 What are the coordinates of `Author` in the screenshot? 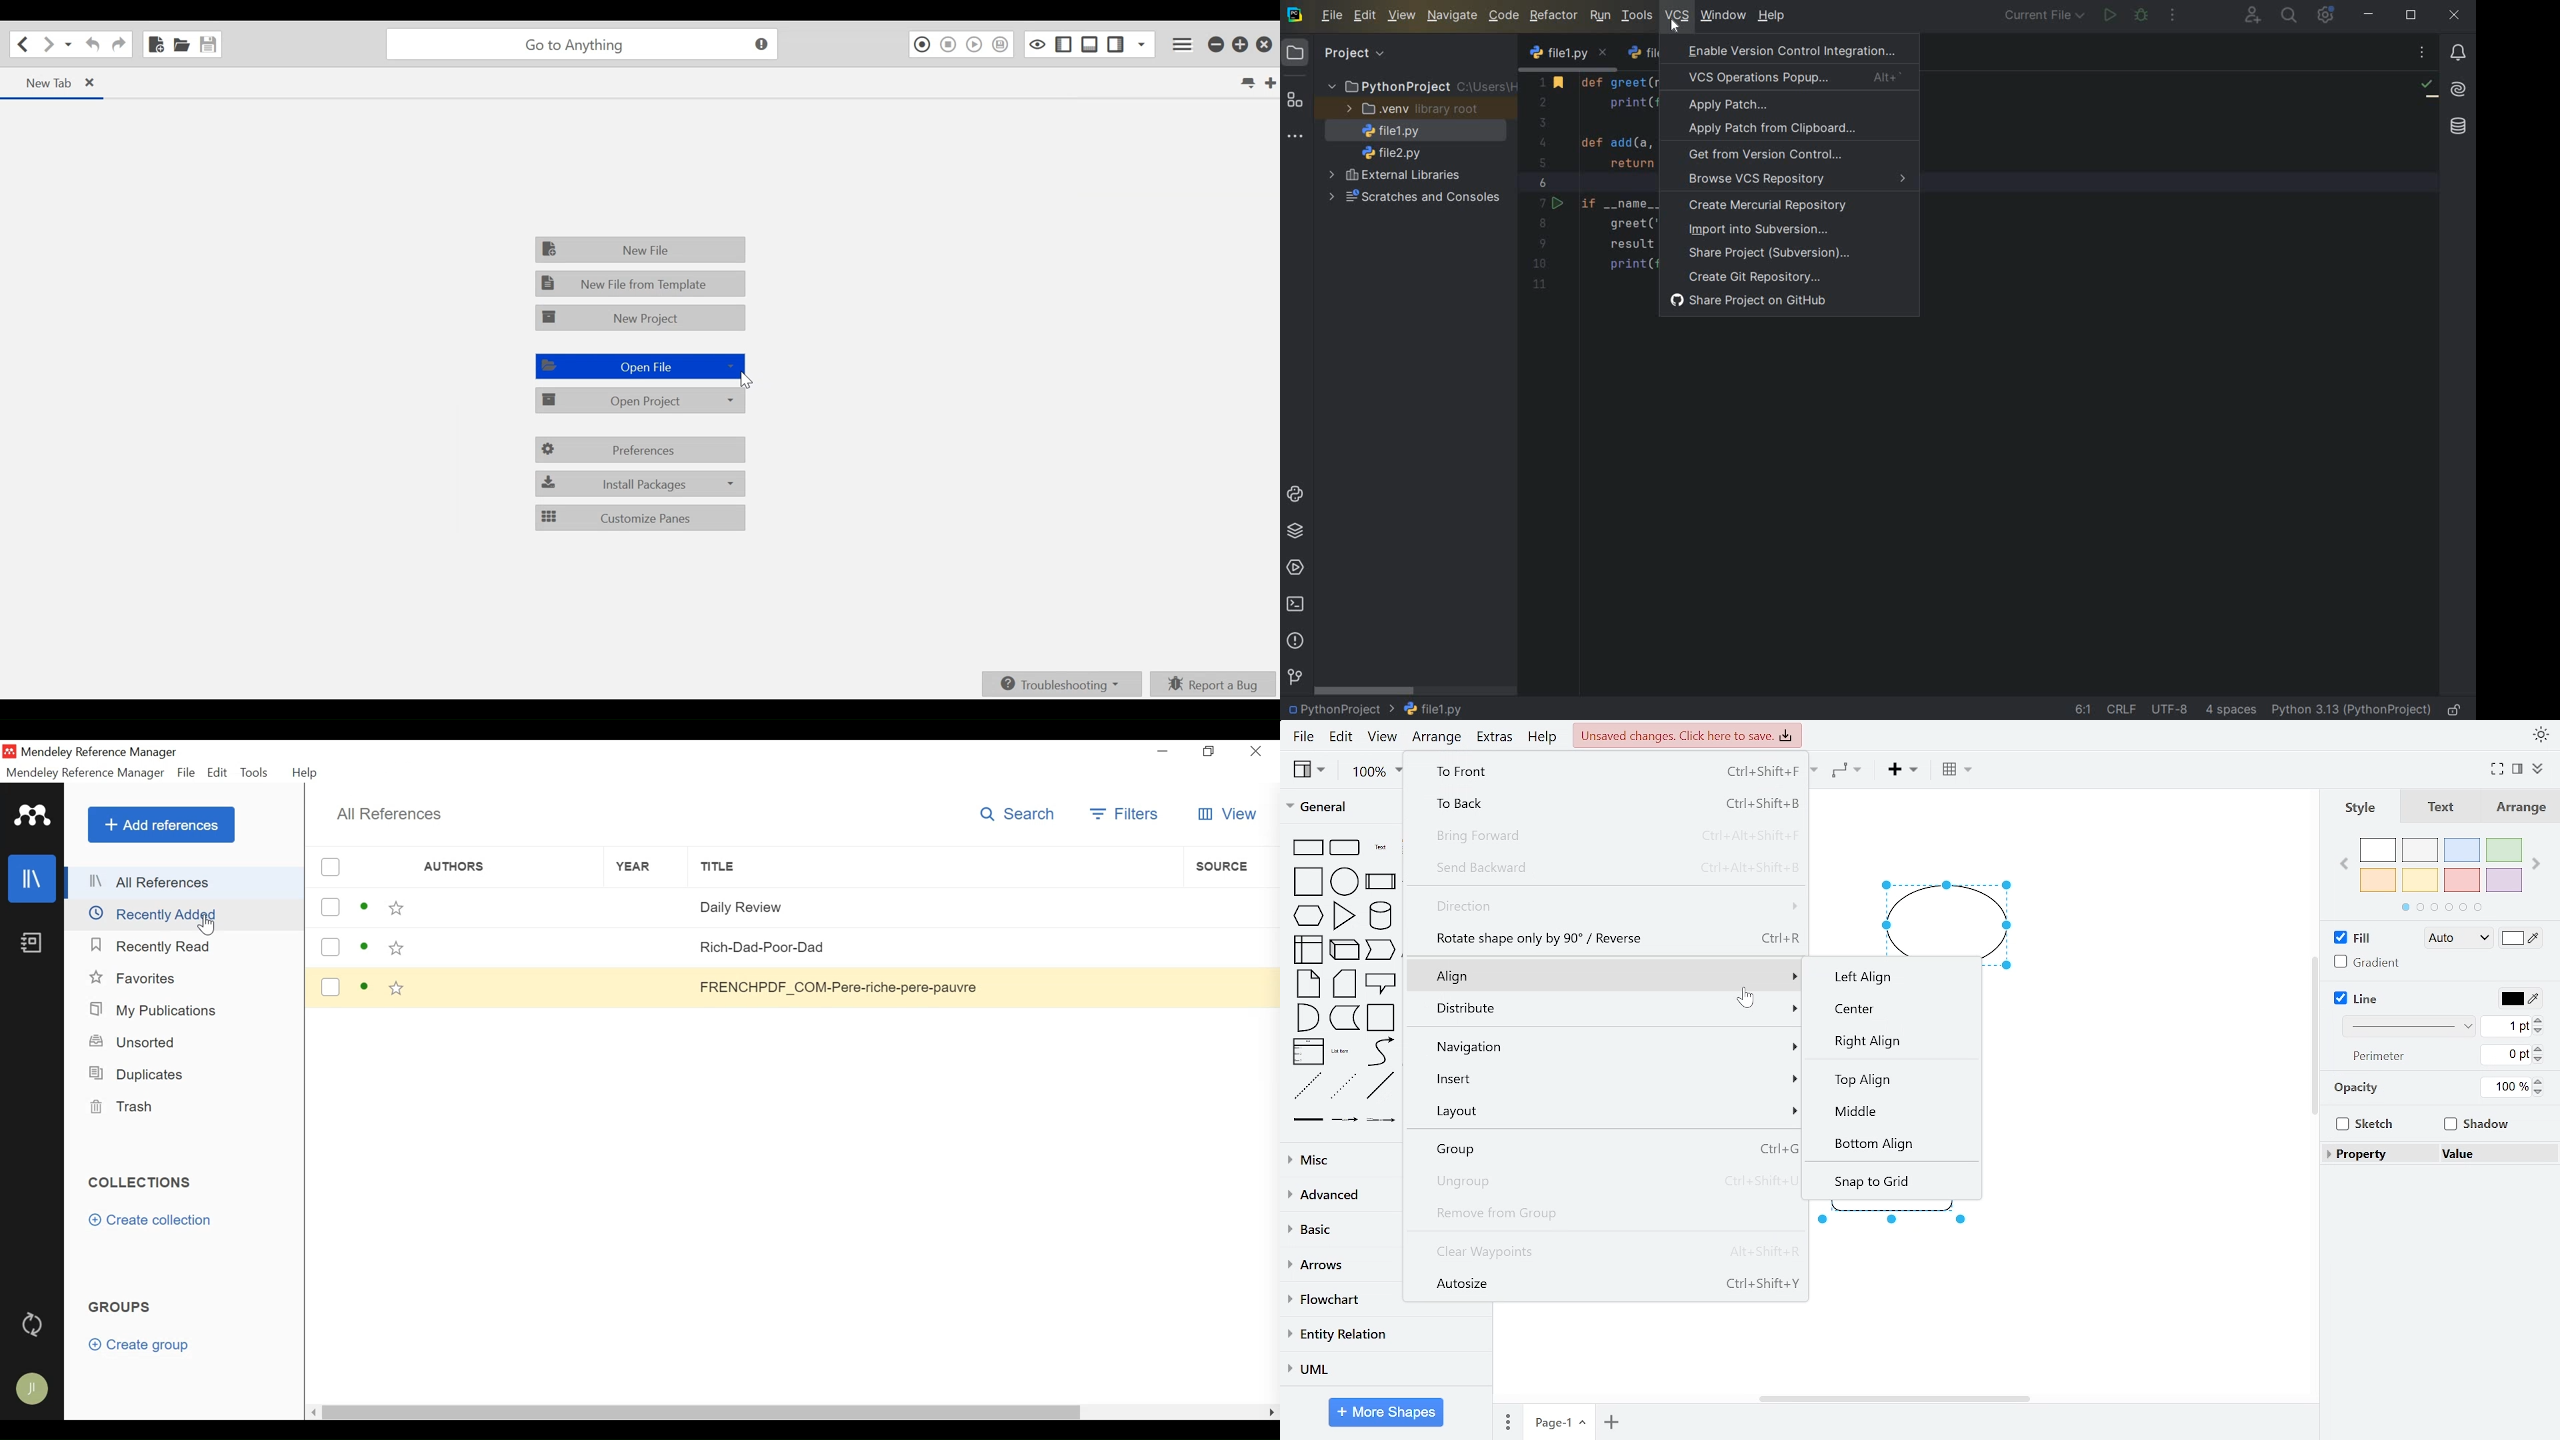 It's located at (491, 989).